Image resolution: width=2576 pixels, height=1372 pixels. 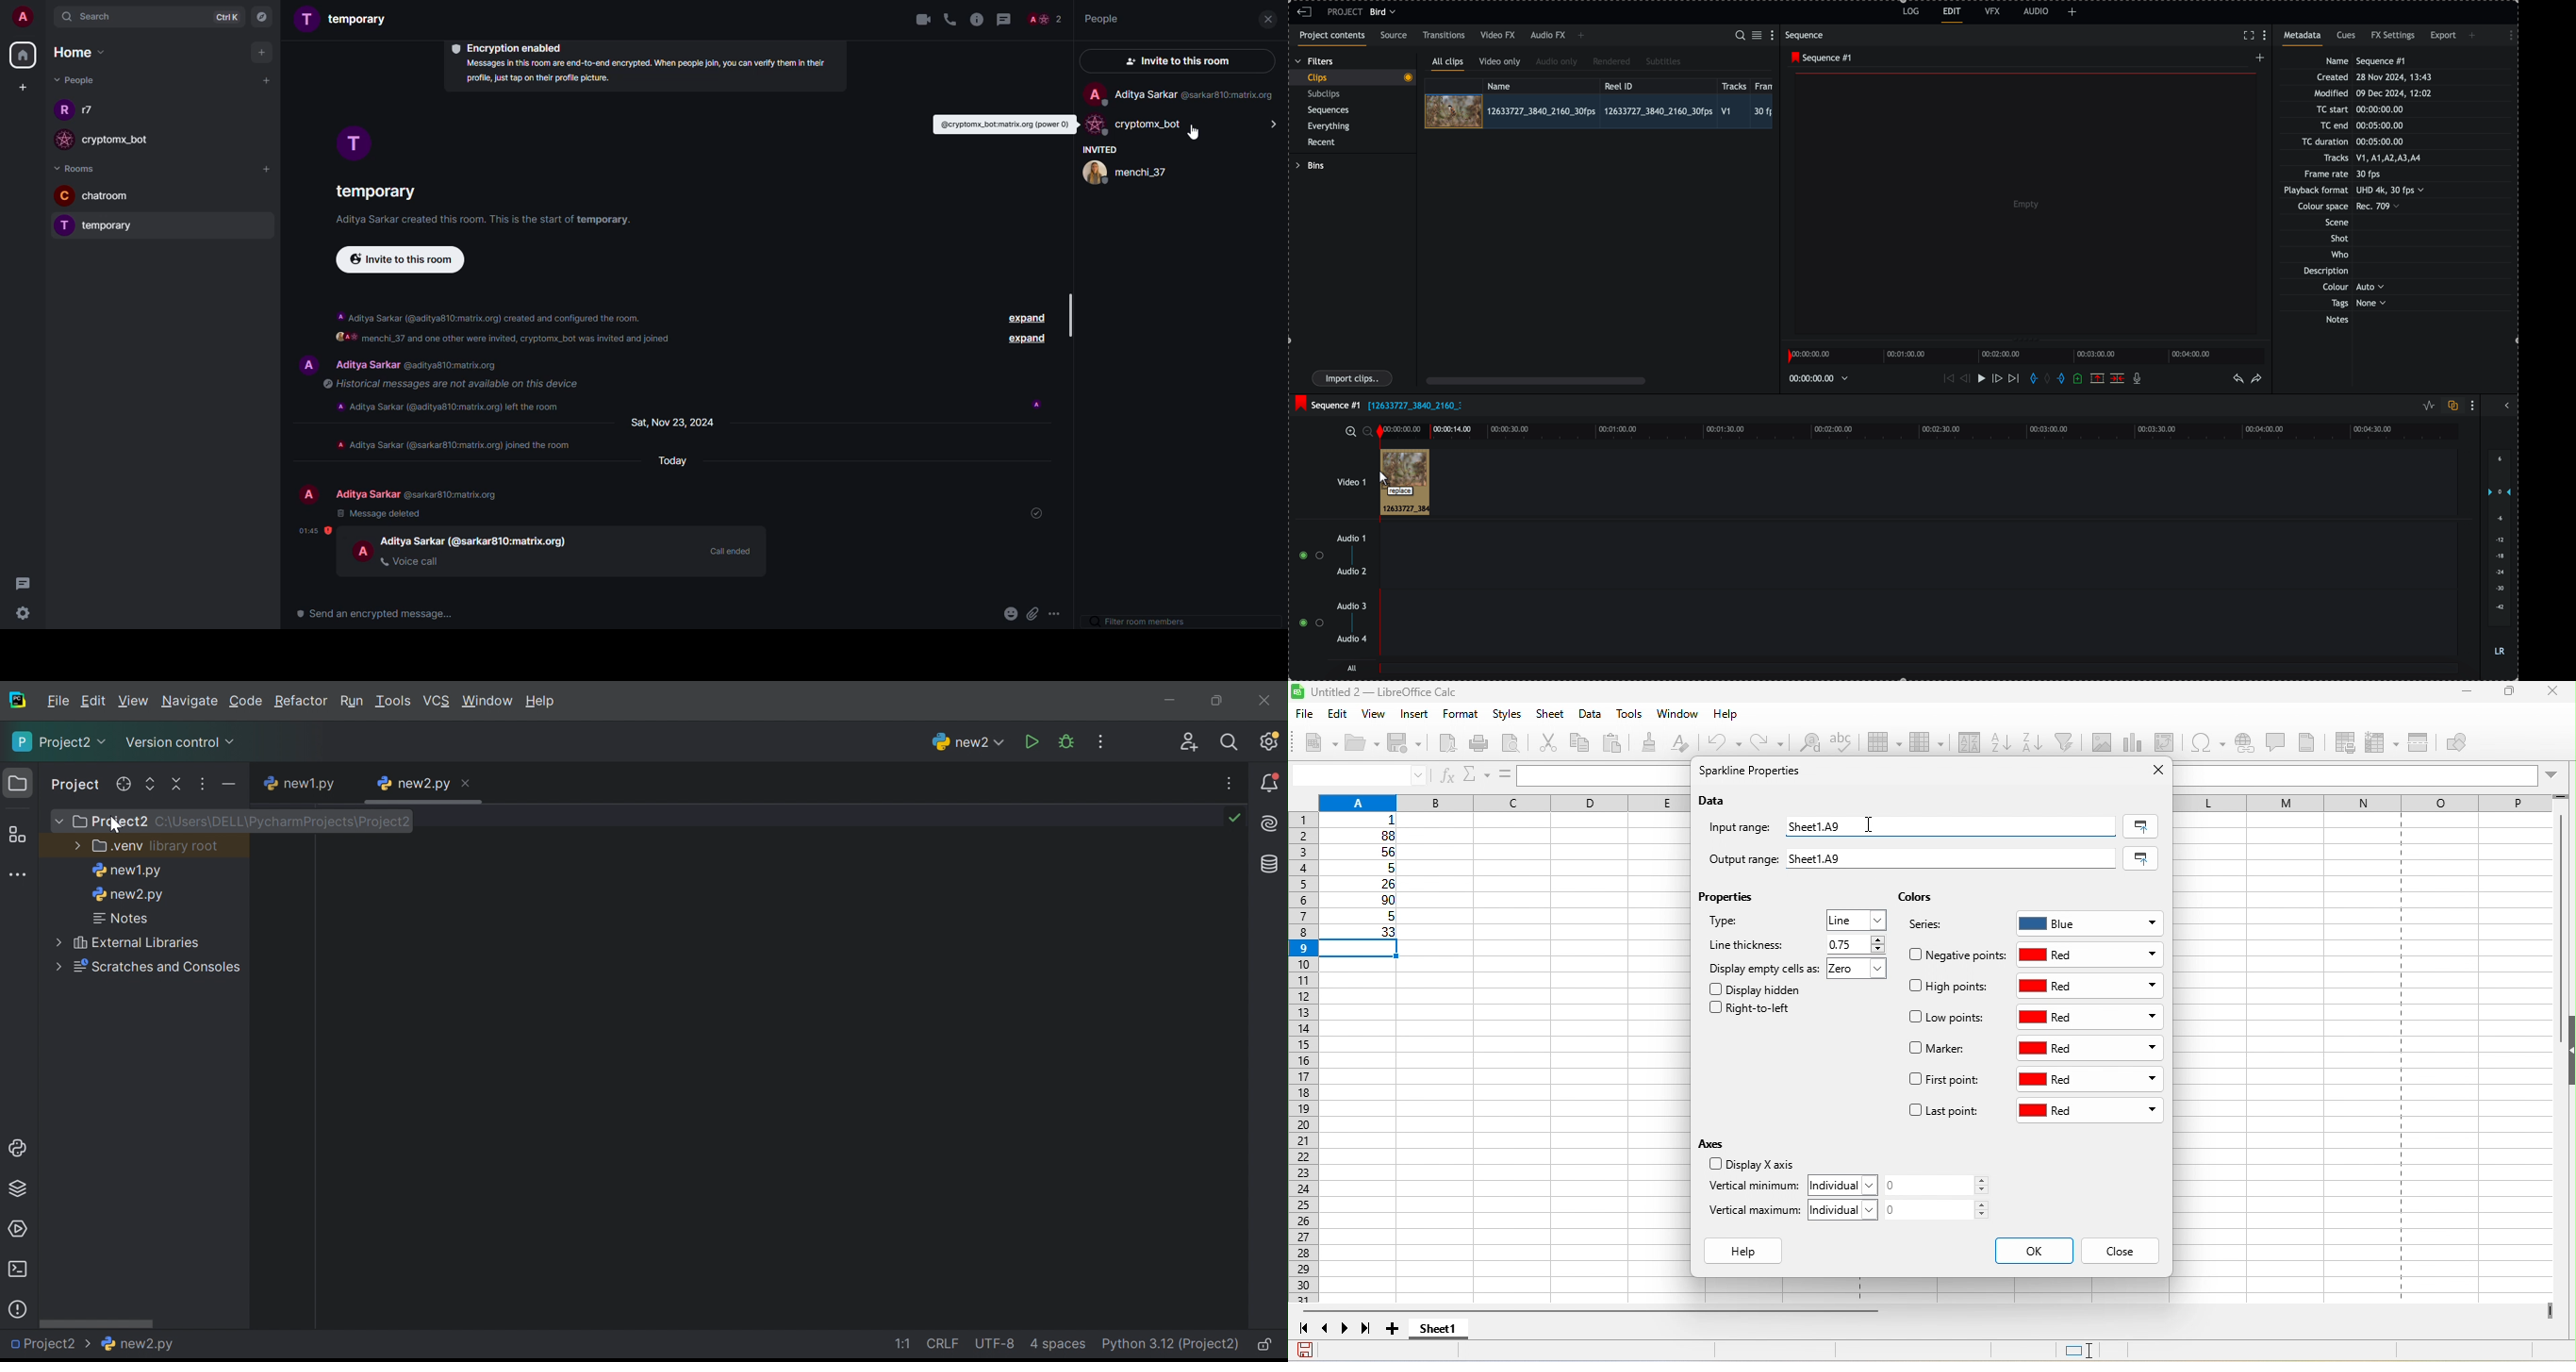 What do you see at coordinates (1409, 745) in the screenshot?
I see `save` at bounding box center [1409, 745].